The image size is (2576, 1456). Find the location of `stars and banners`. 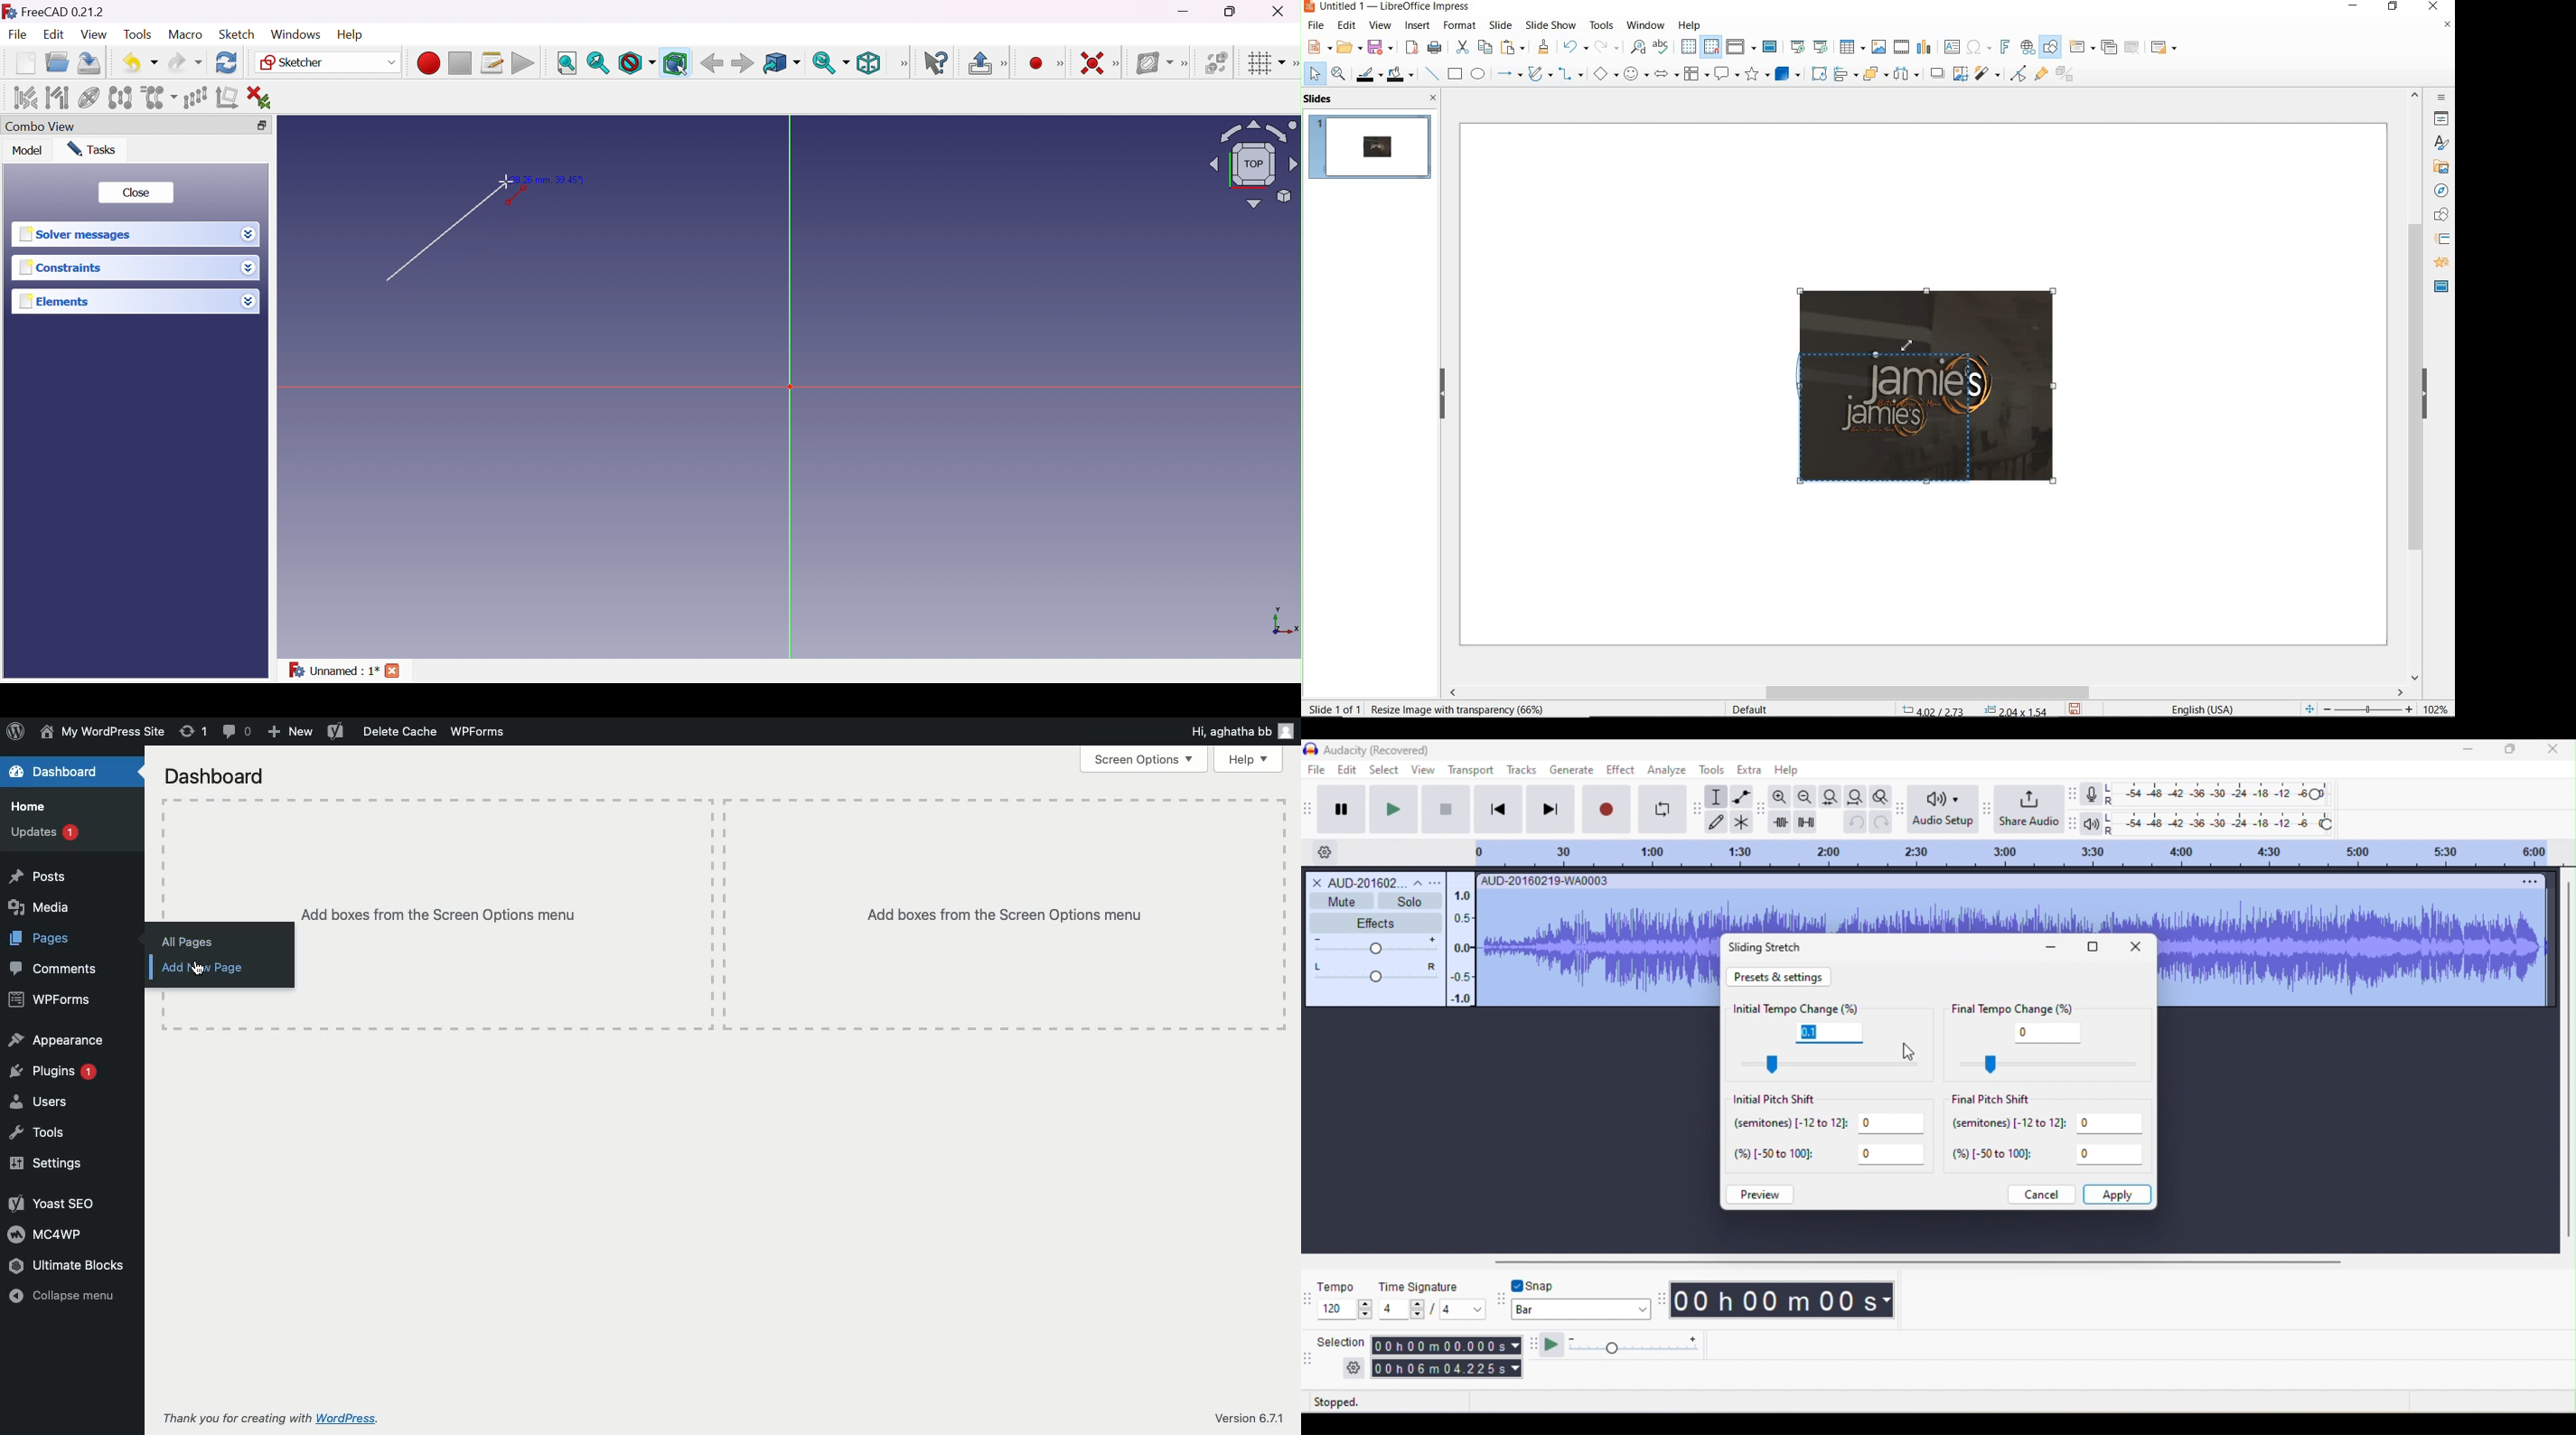

stars and banners is located at coordinates (1757, 76).